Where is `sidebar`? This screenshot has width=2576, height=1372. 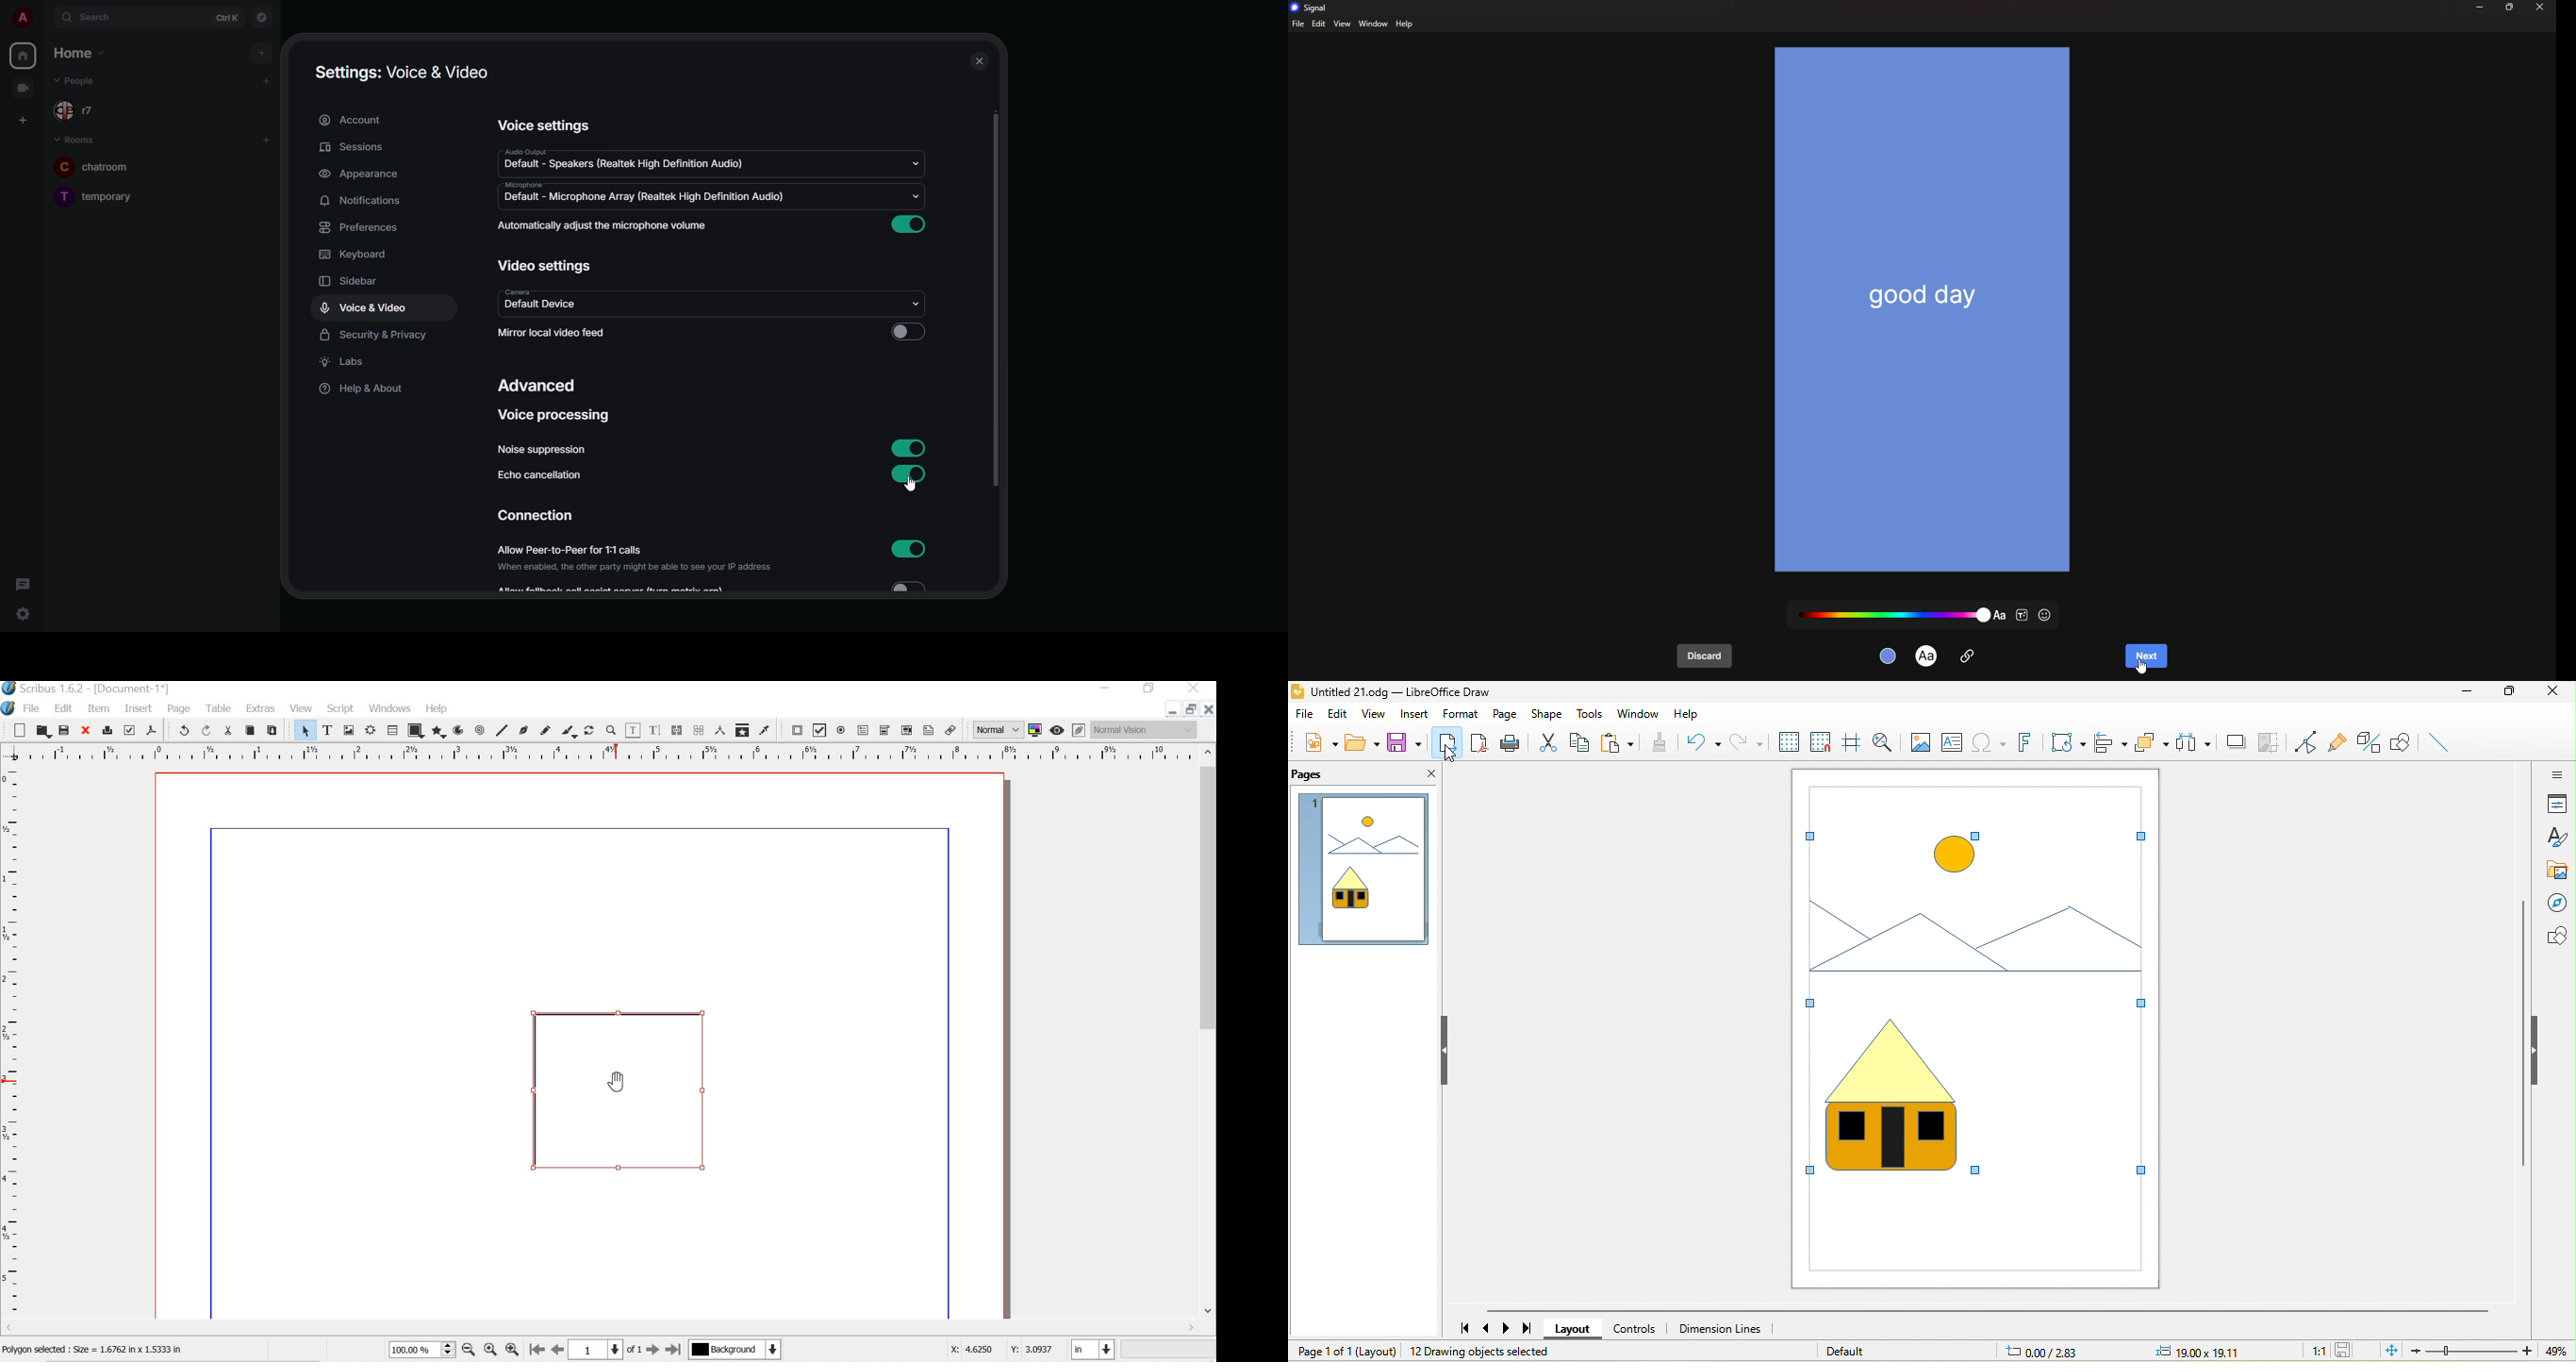 sidebar is located at coordinates (364, 283).